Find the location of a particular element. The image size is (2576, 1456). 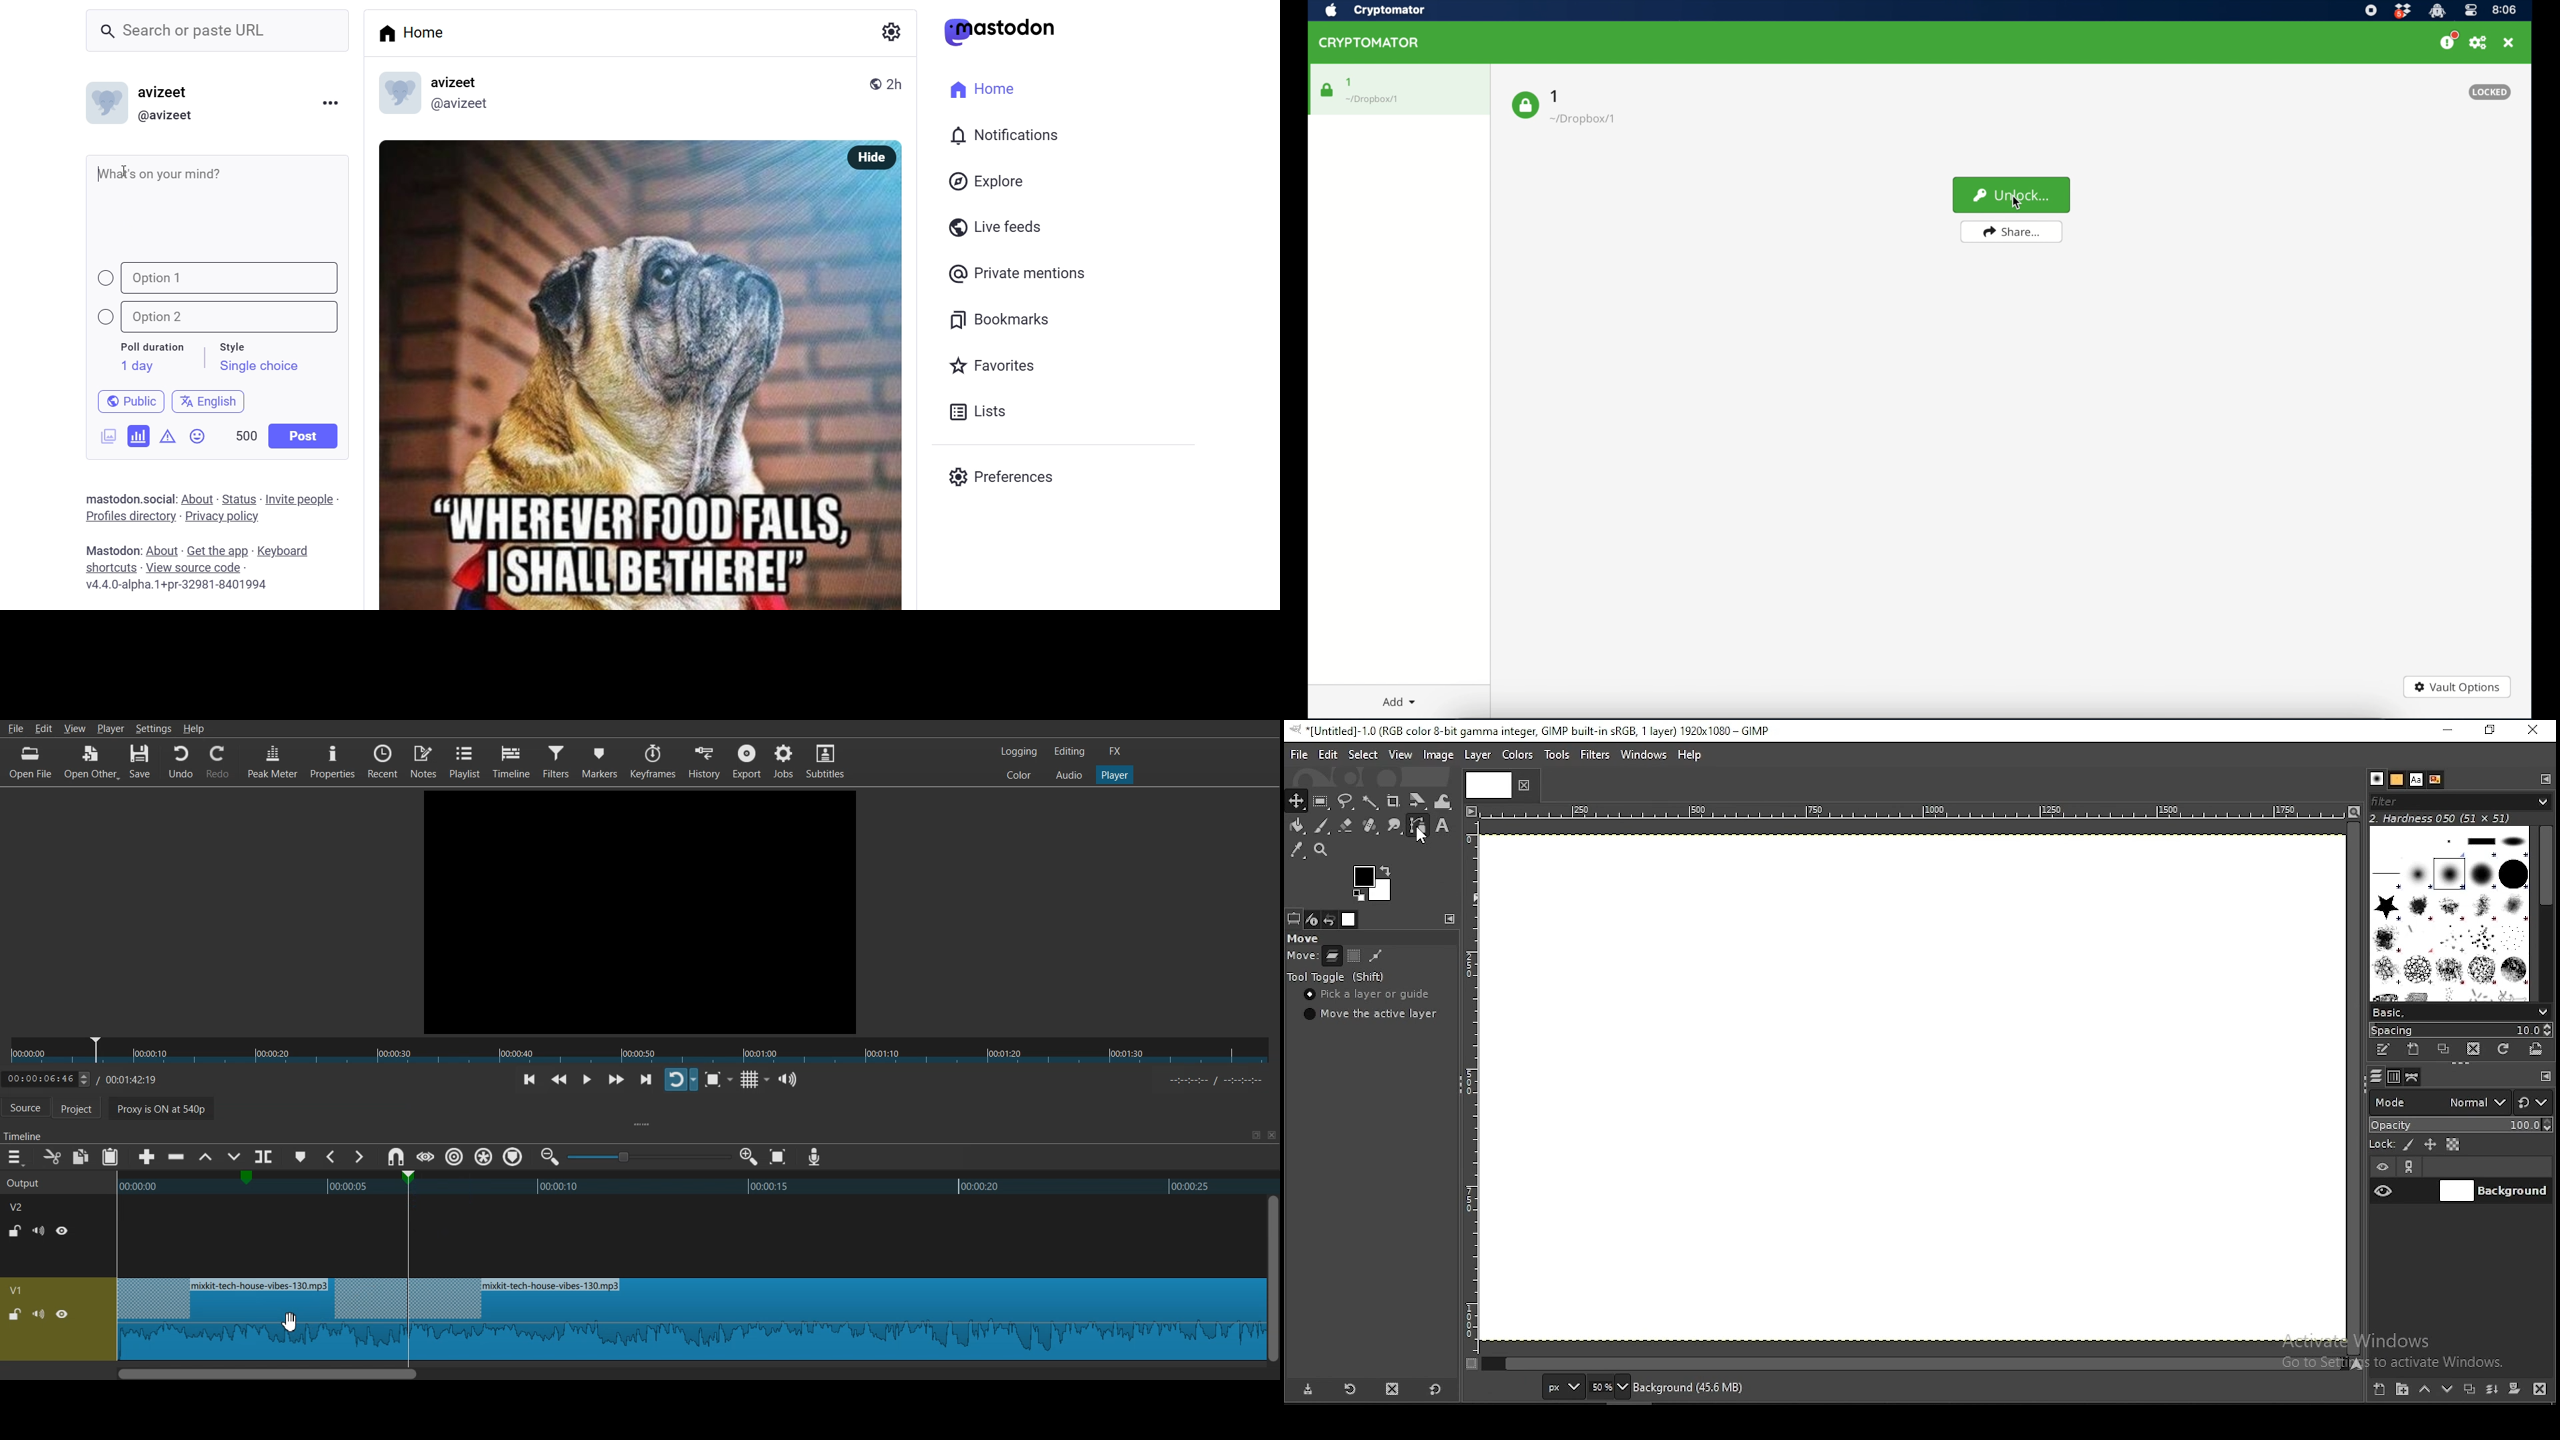

Ripple is located at coordinates (455, 1157).